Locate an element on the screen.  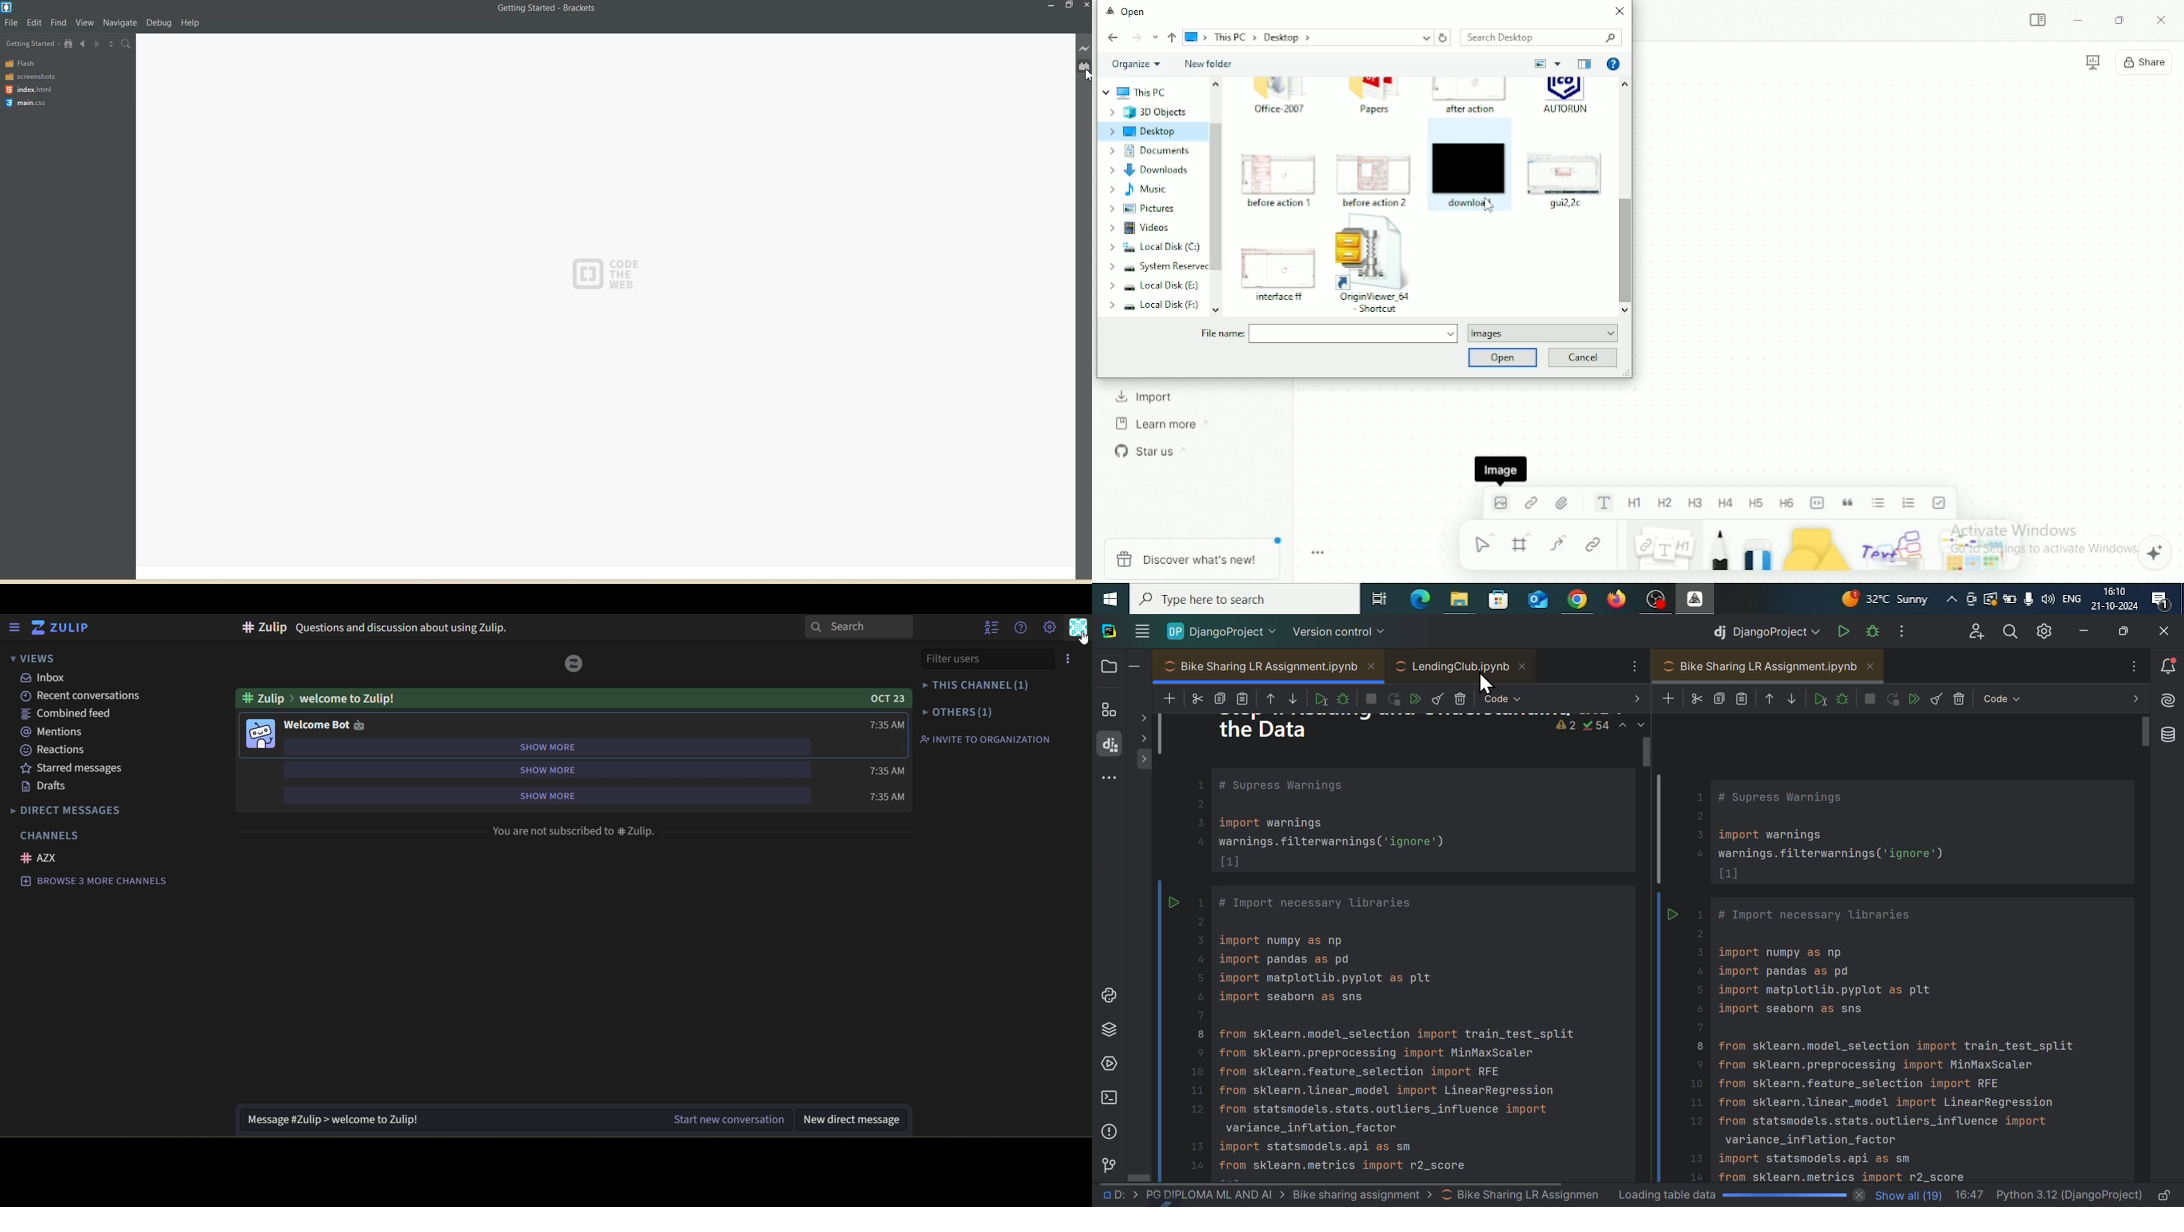
Find is located at coordinates (59, 22).